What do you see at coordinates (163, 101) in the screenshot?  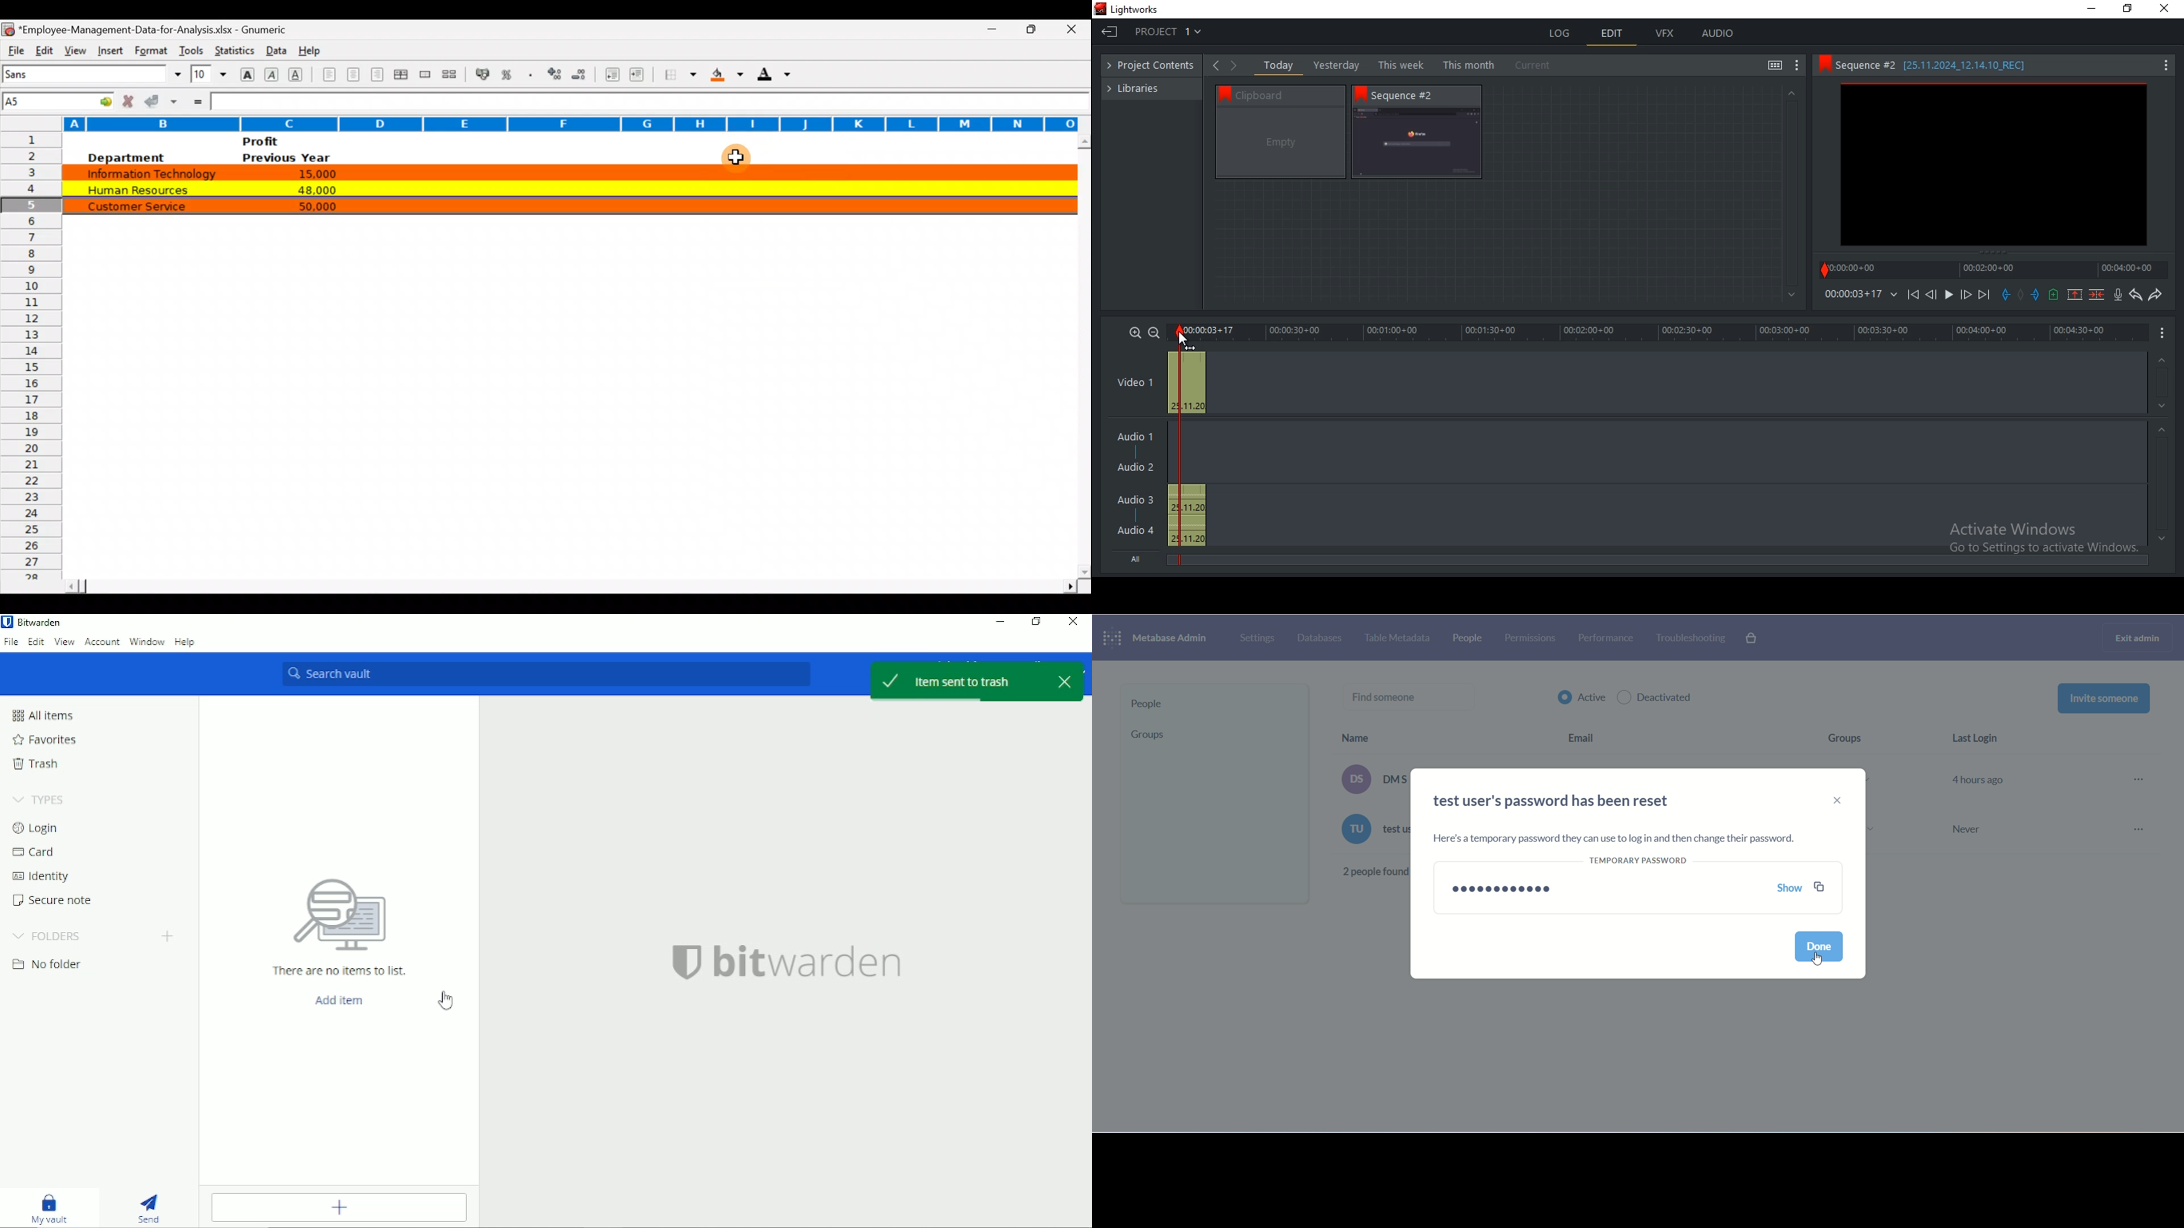 I see `Accept change` at bounding box center [163, 101].